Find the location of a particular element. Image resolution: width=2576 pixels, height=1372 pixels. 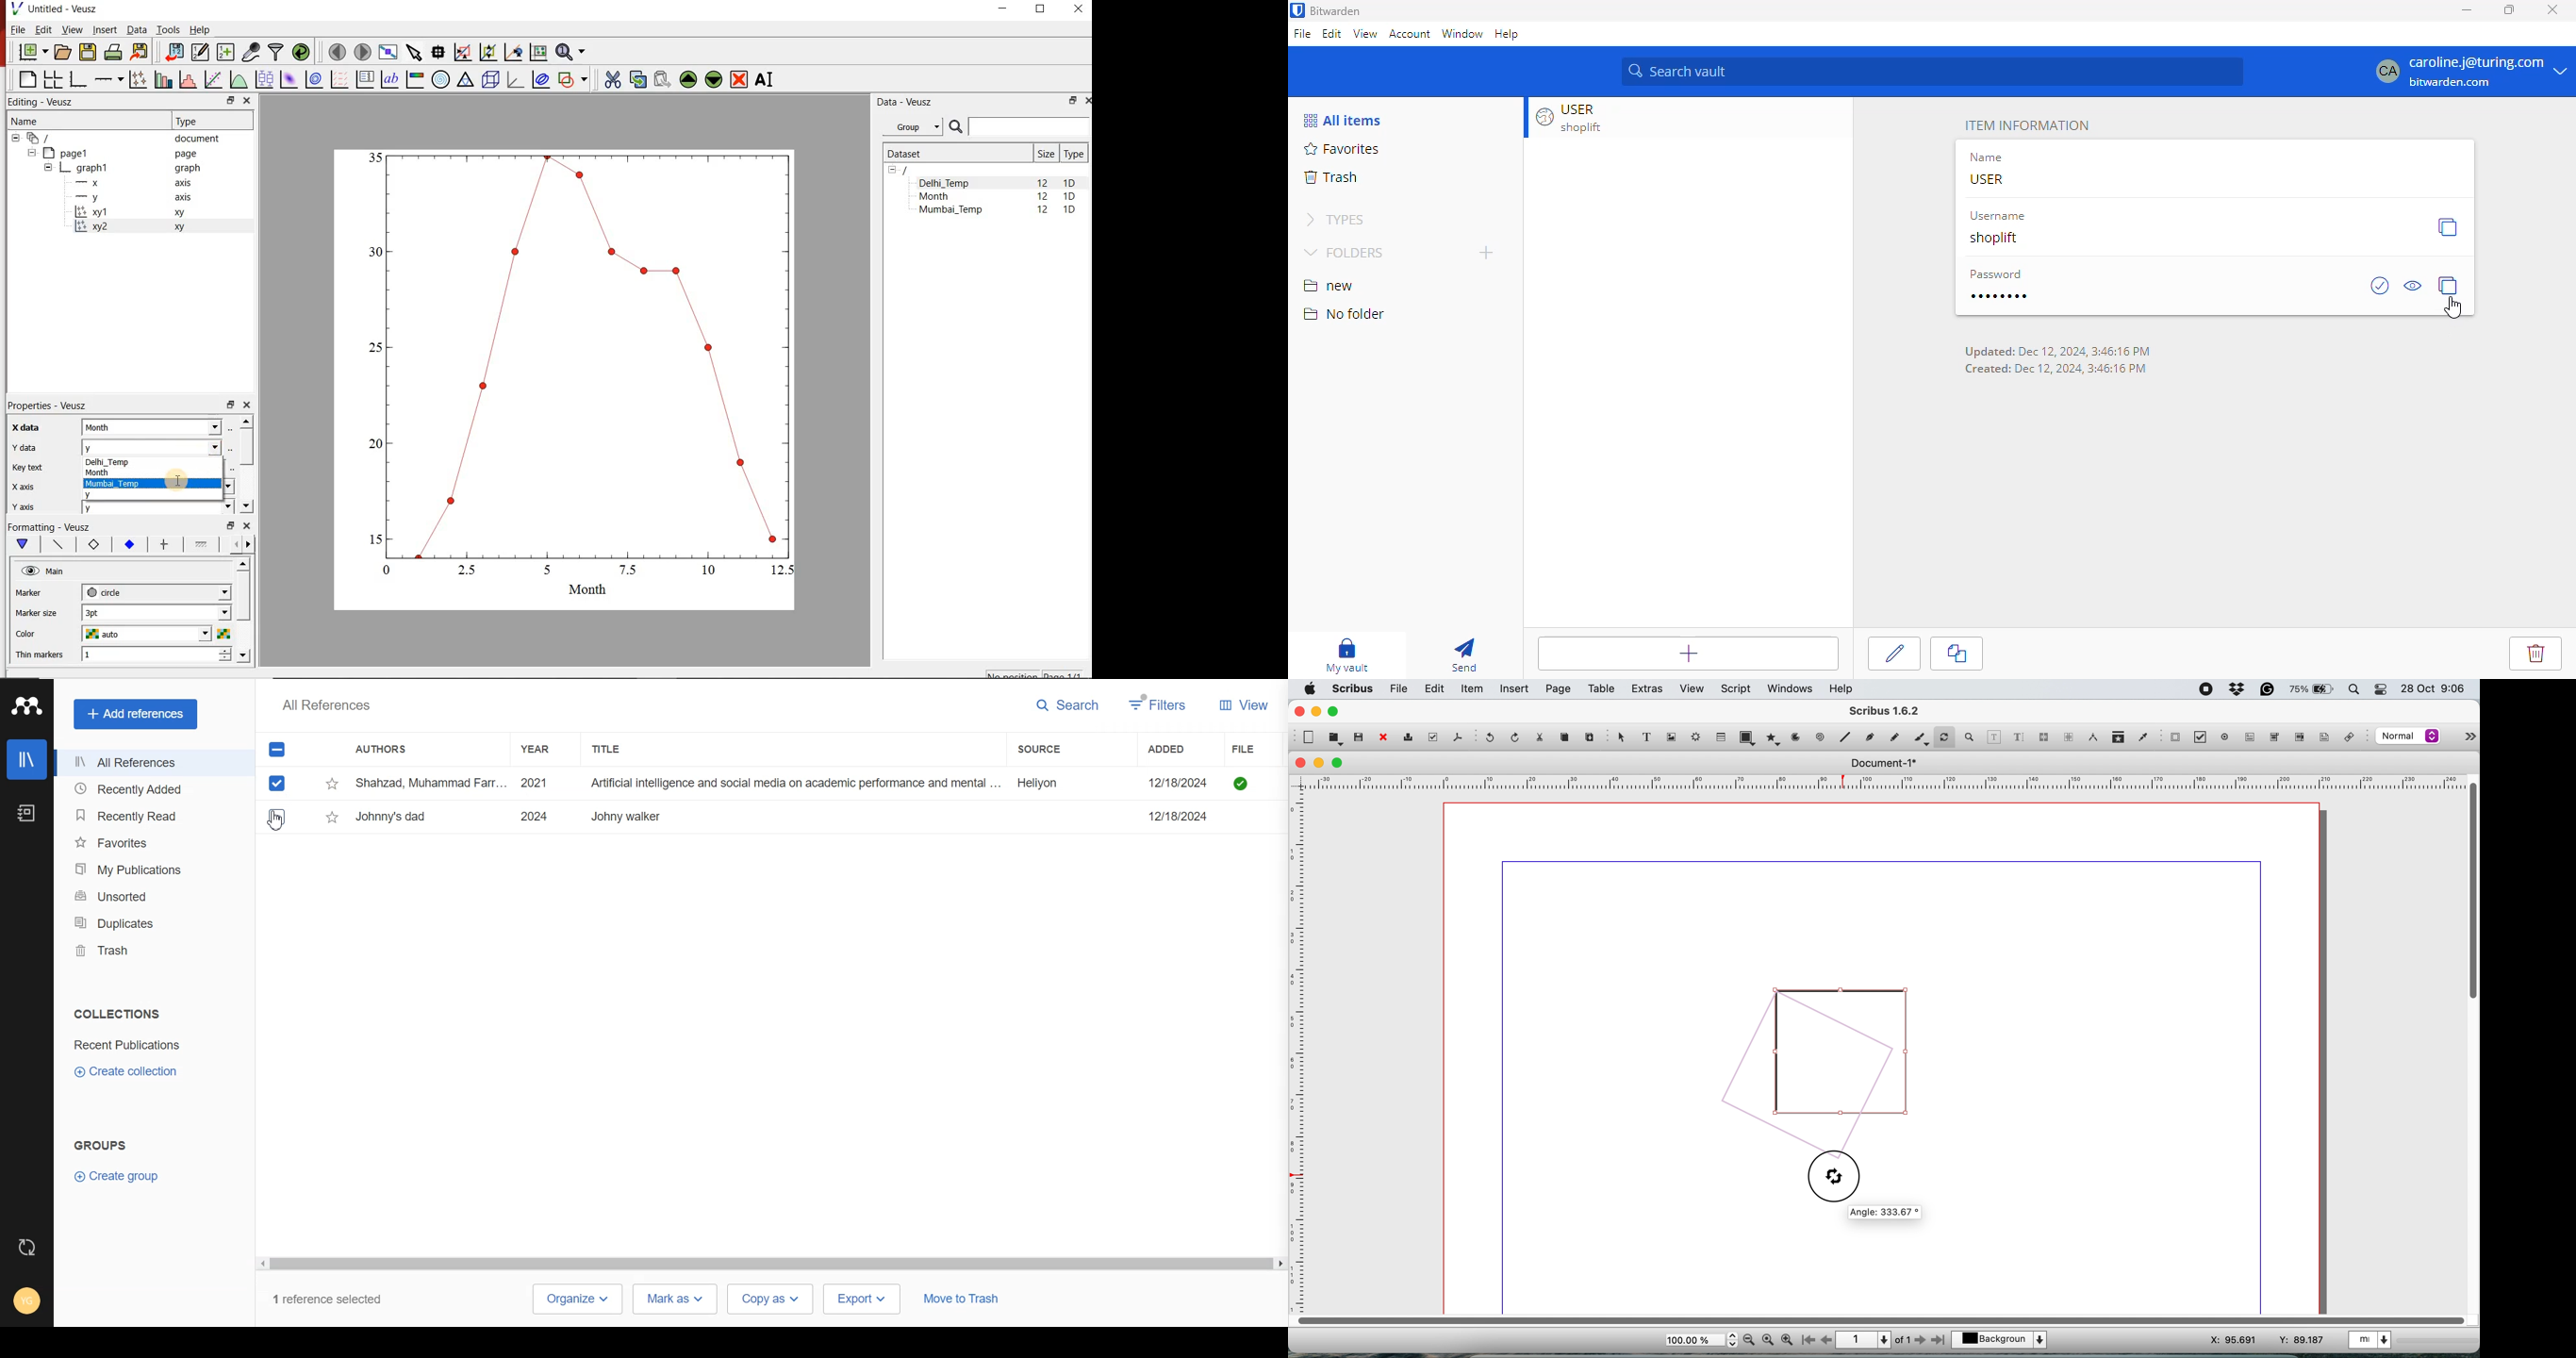

spiral is located at coordinates (1847, 739).